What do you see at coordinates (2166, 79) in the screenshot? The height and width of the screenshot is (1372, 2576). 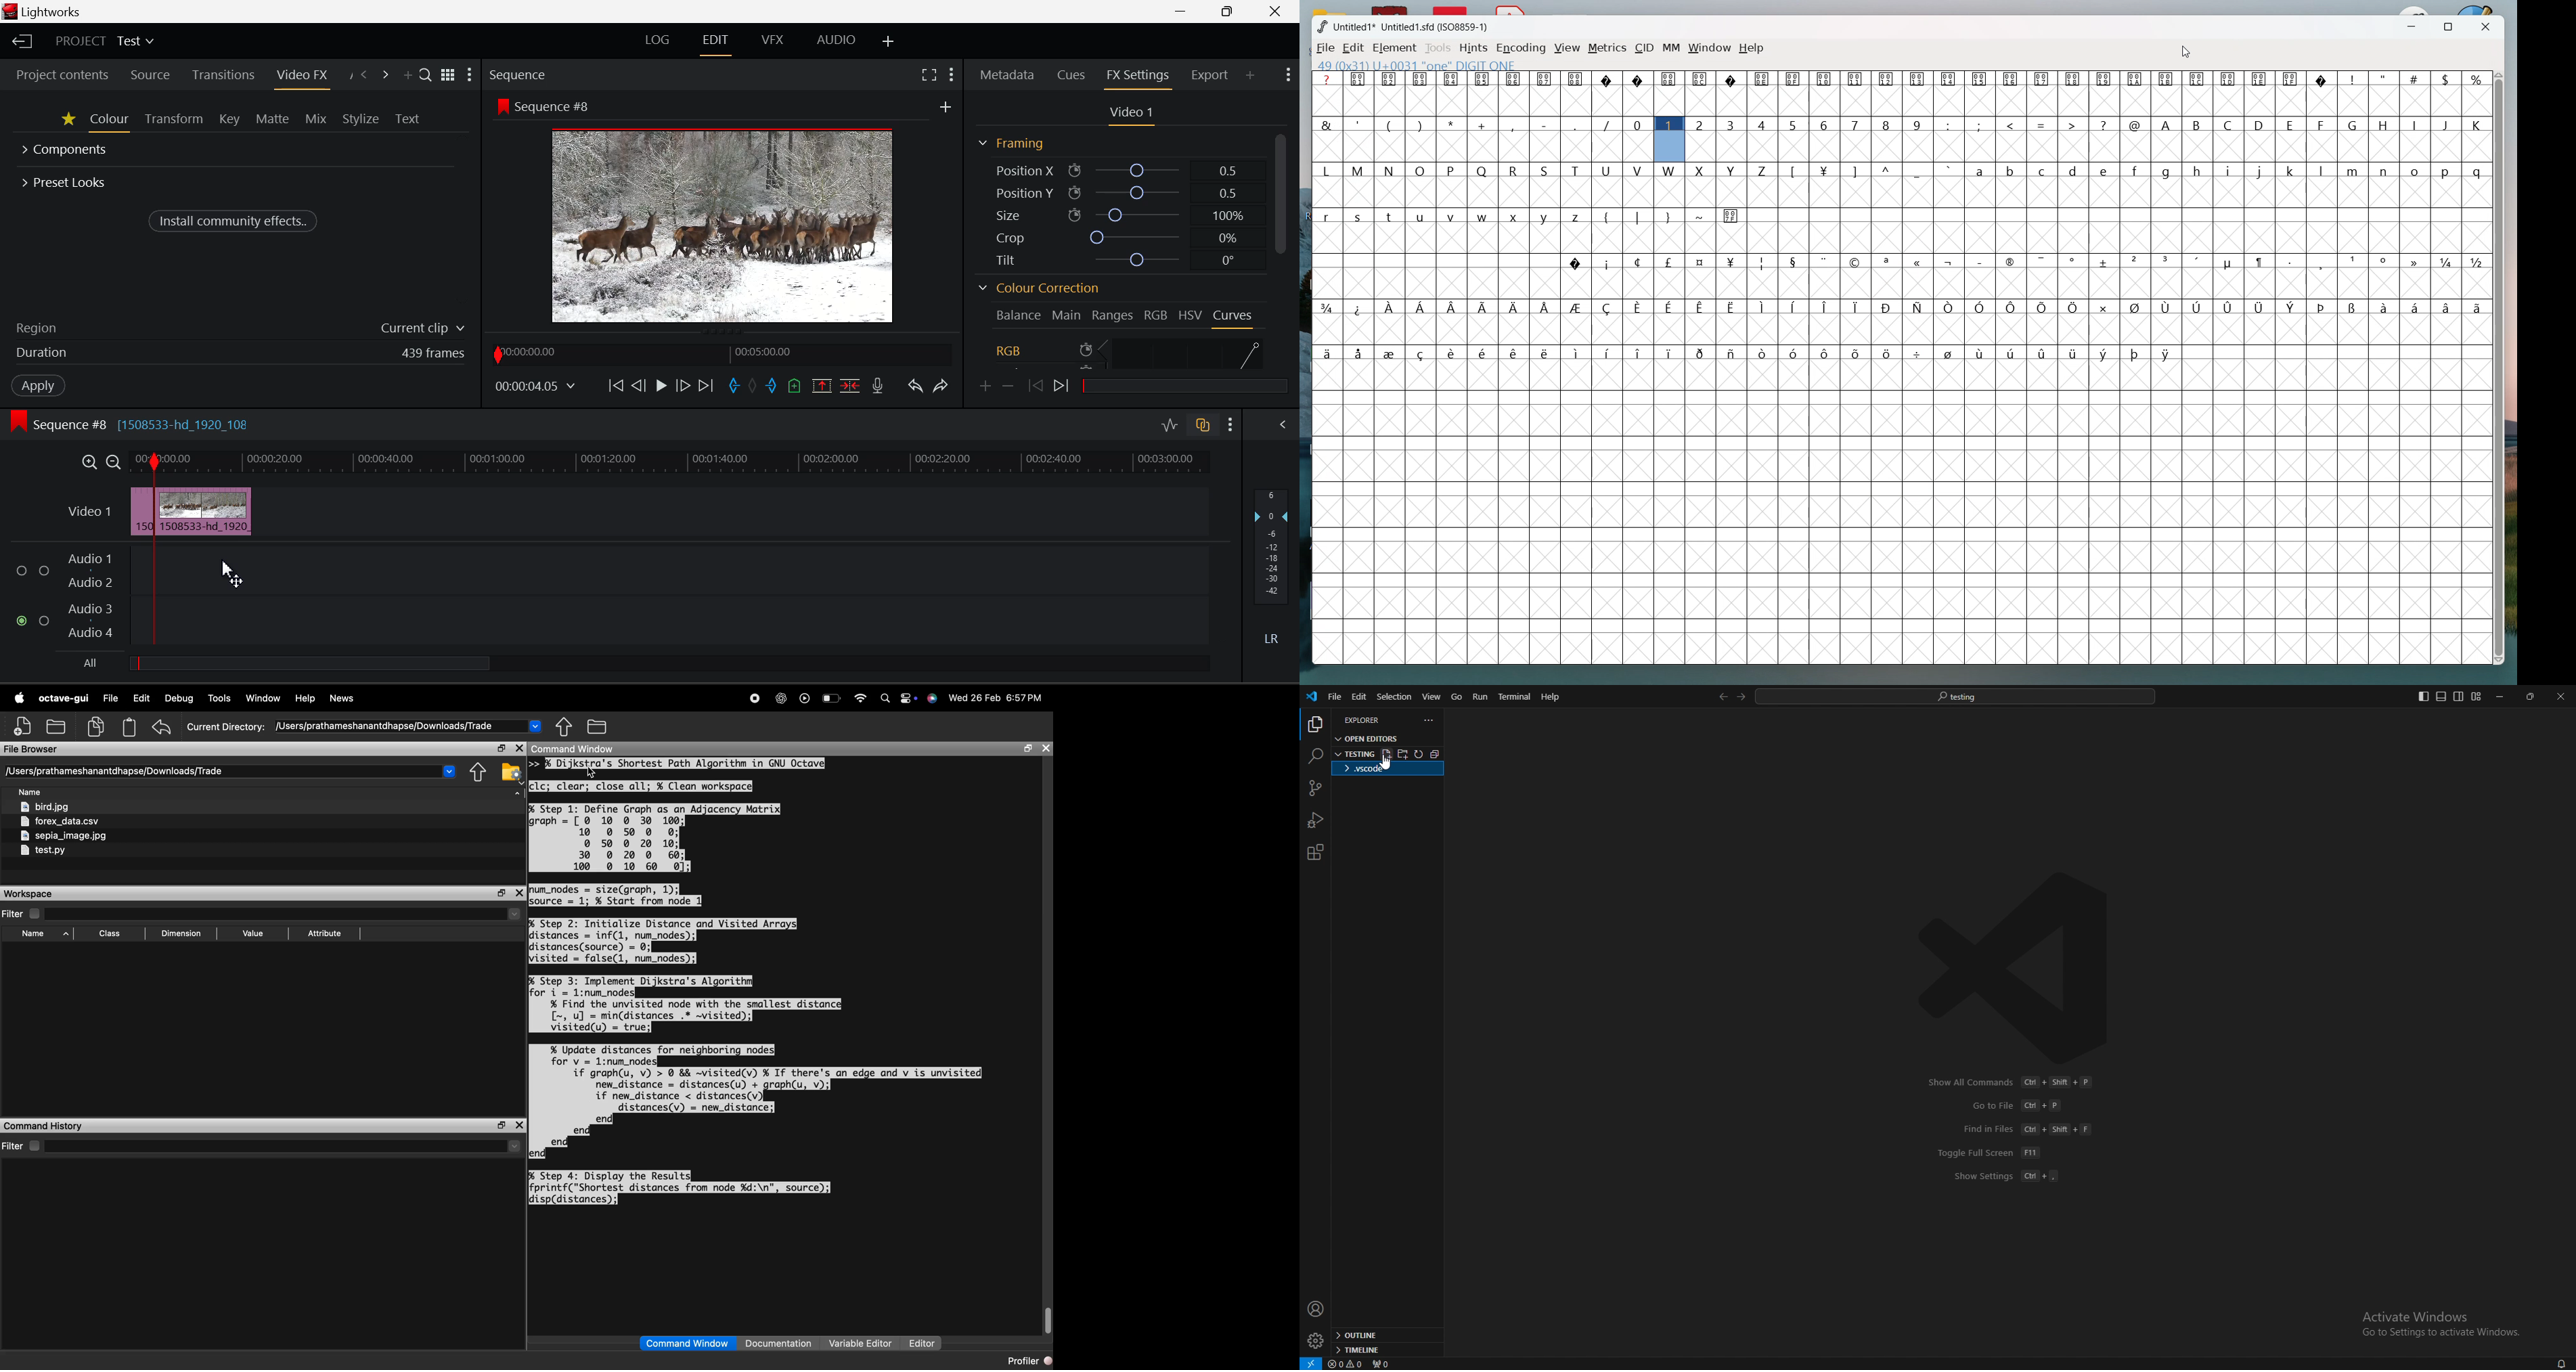 I see `symbol` at bounding box center [2166, 79].